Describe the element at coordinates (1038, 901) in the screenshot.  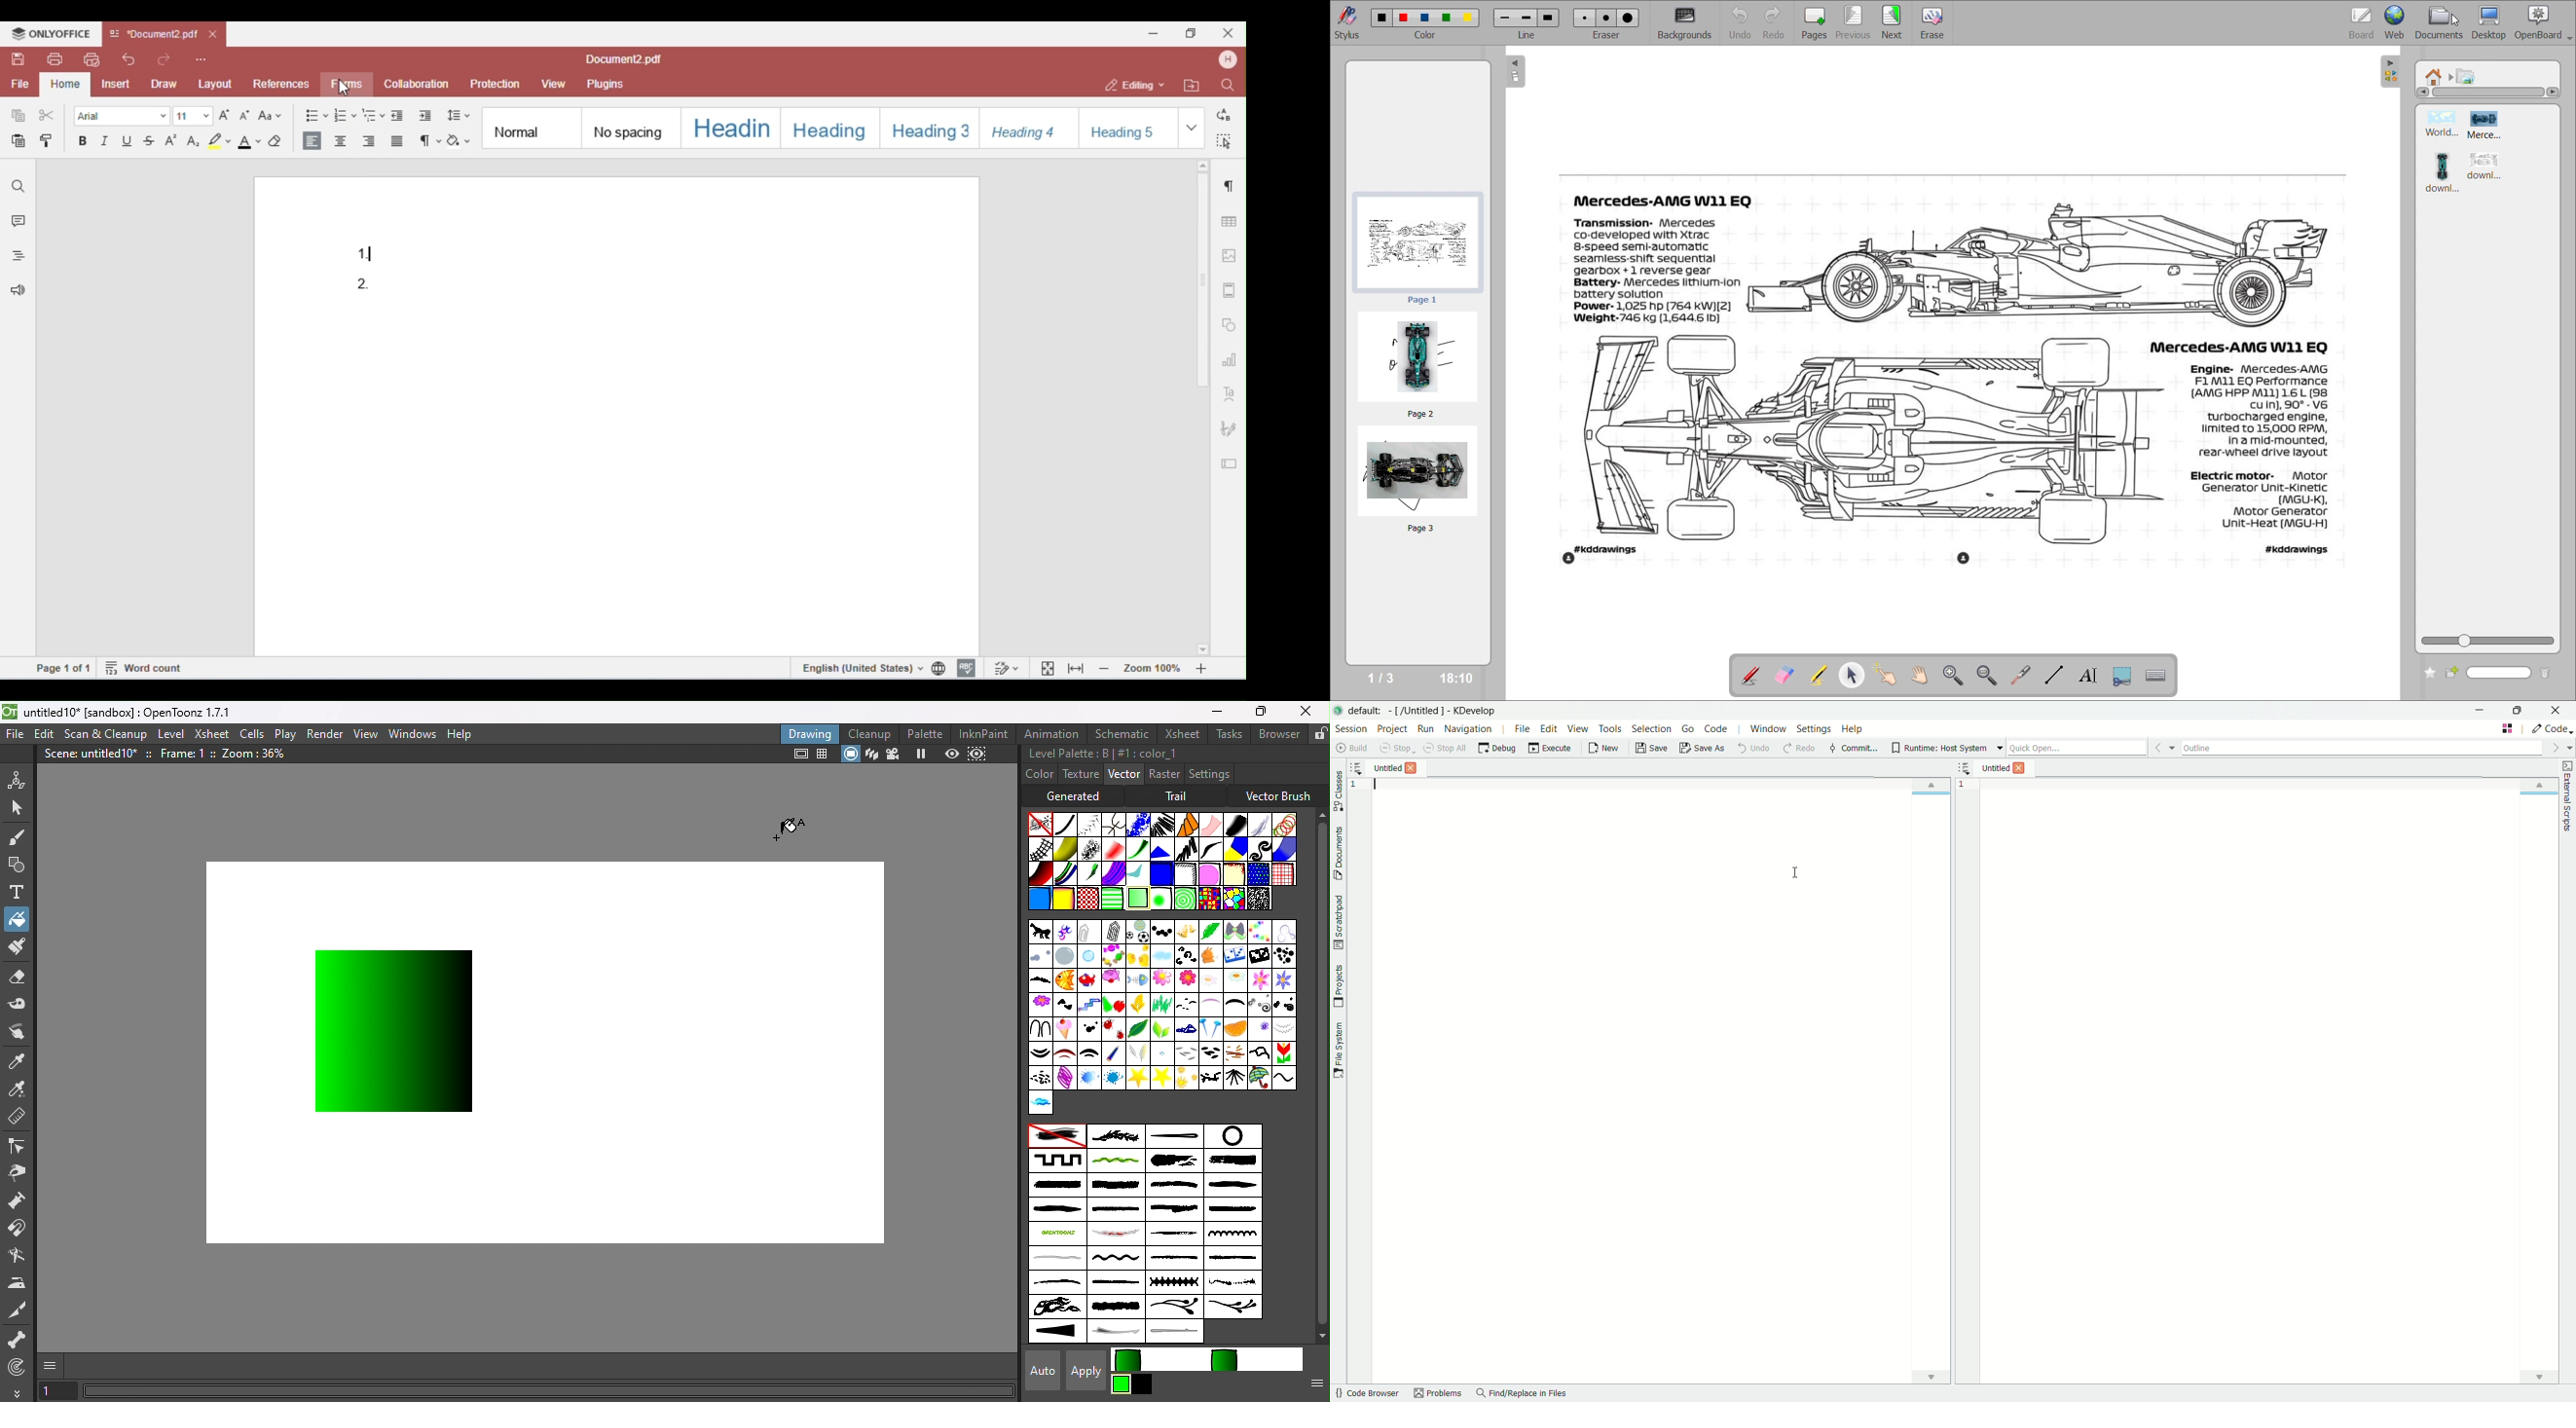
I see `Irregular` at that location.